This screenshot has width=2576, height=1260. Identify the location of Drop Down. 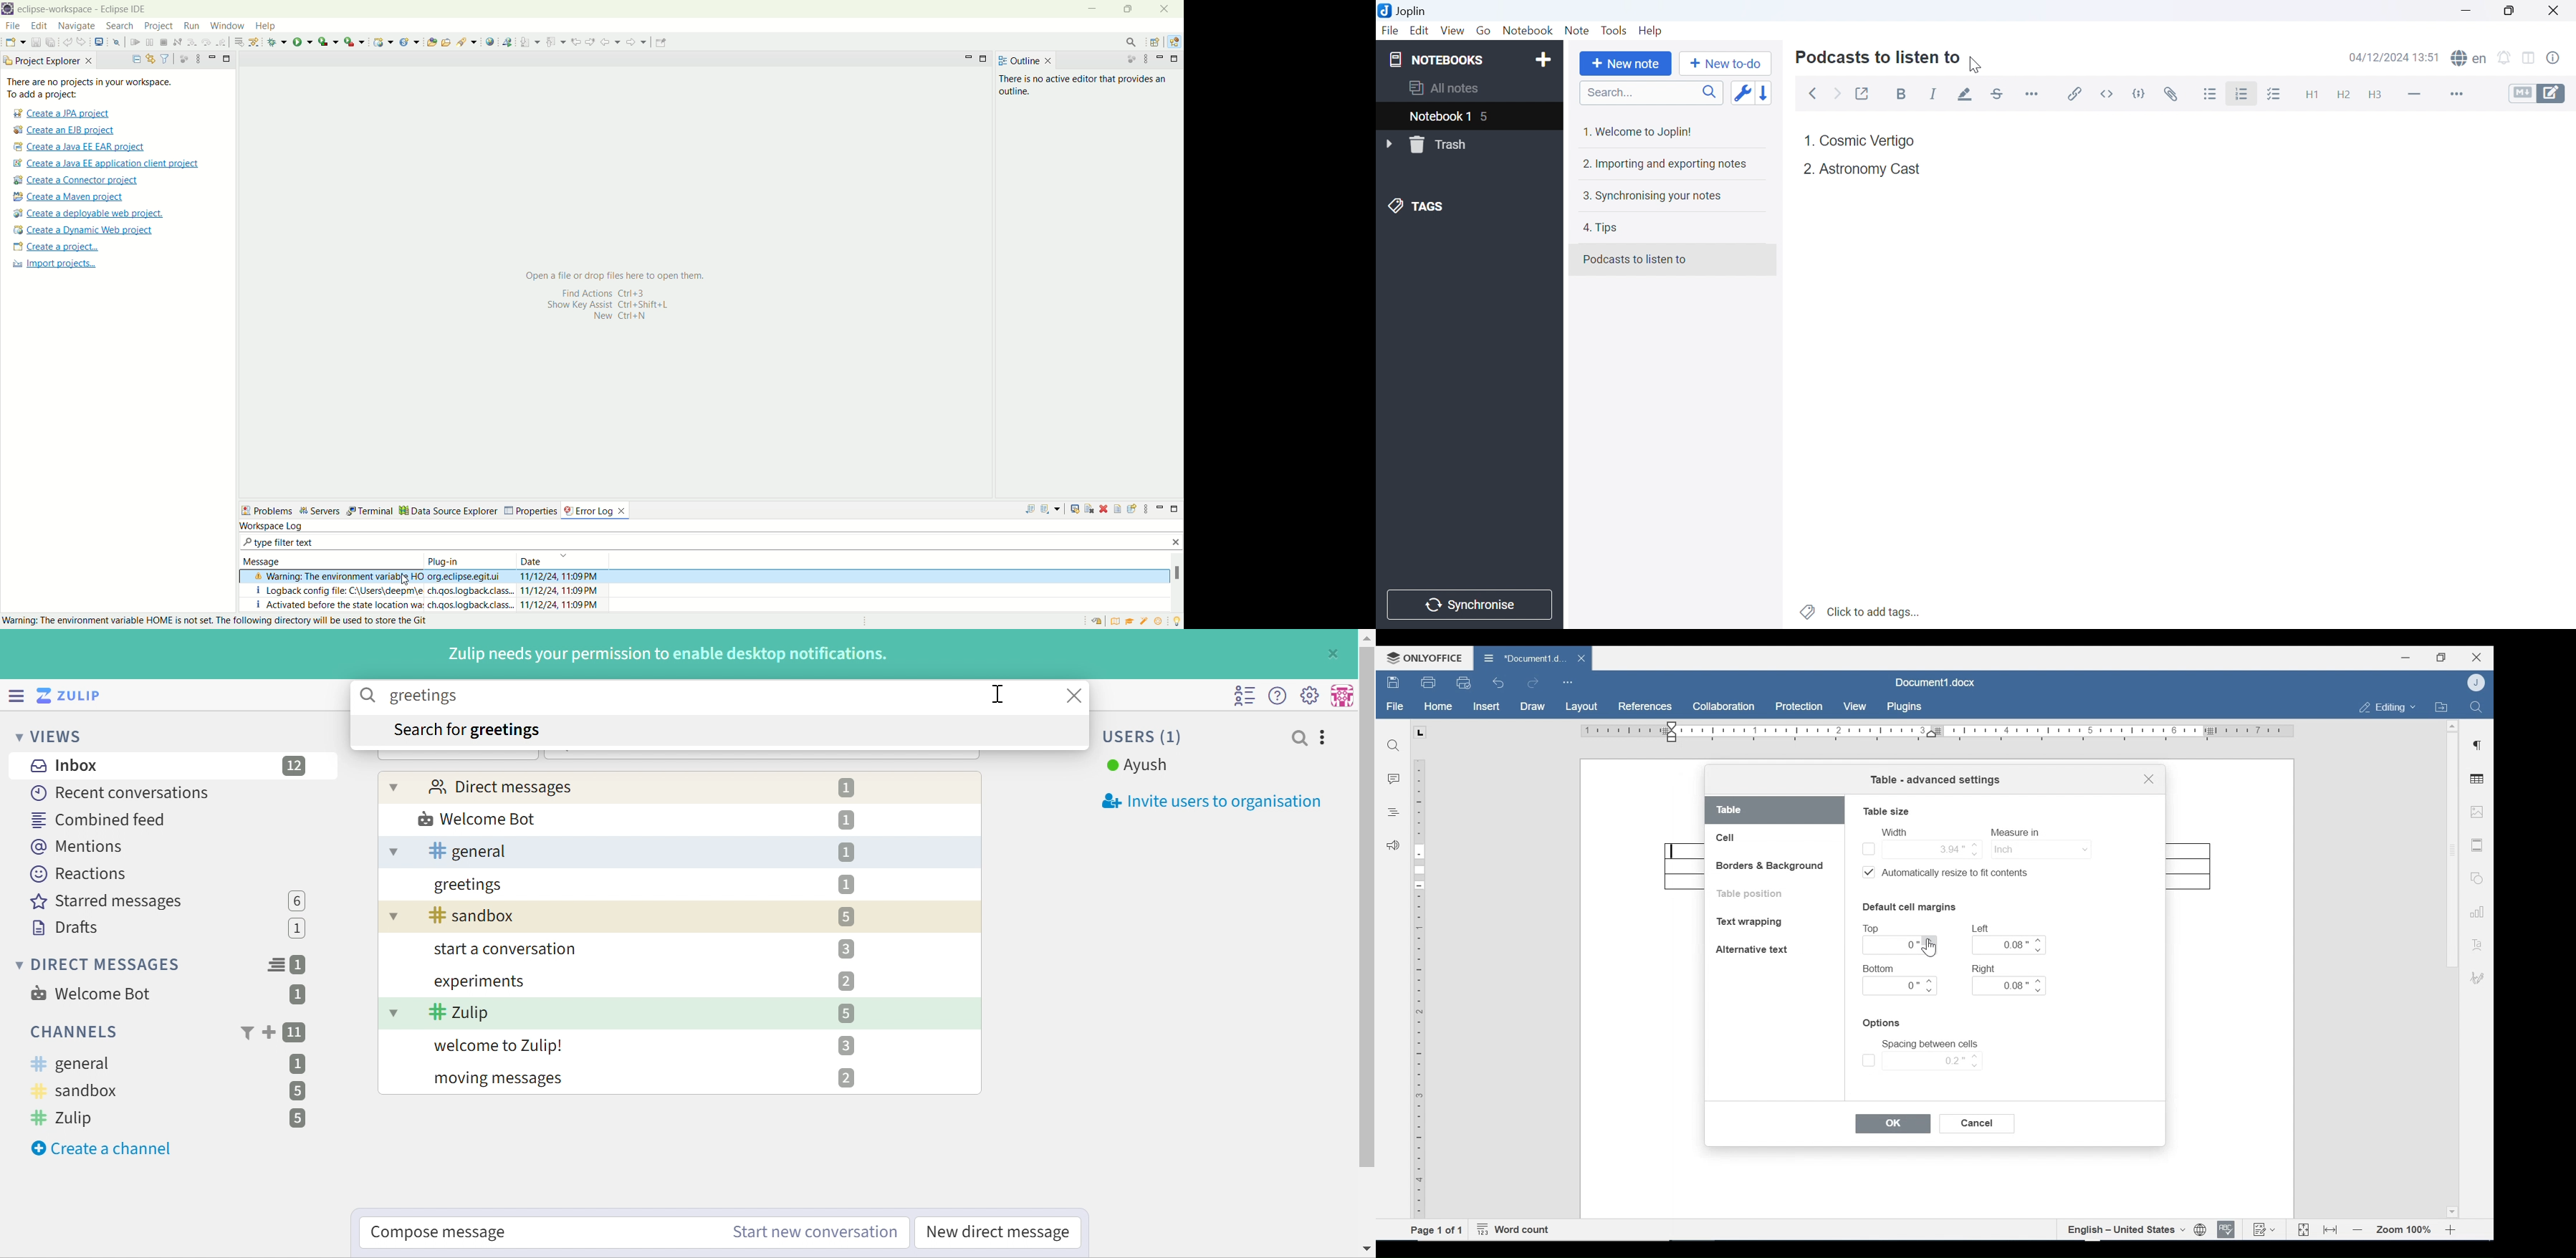
(1390, 144).